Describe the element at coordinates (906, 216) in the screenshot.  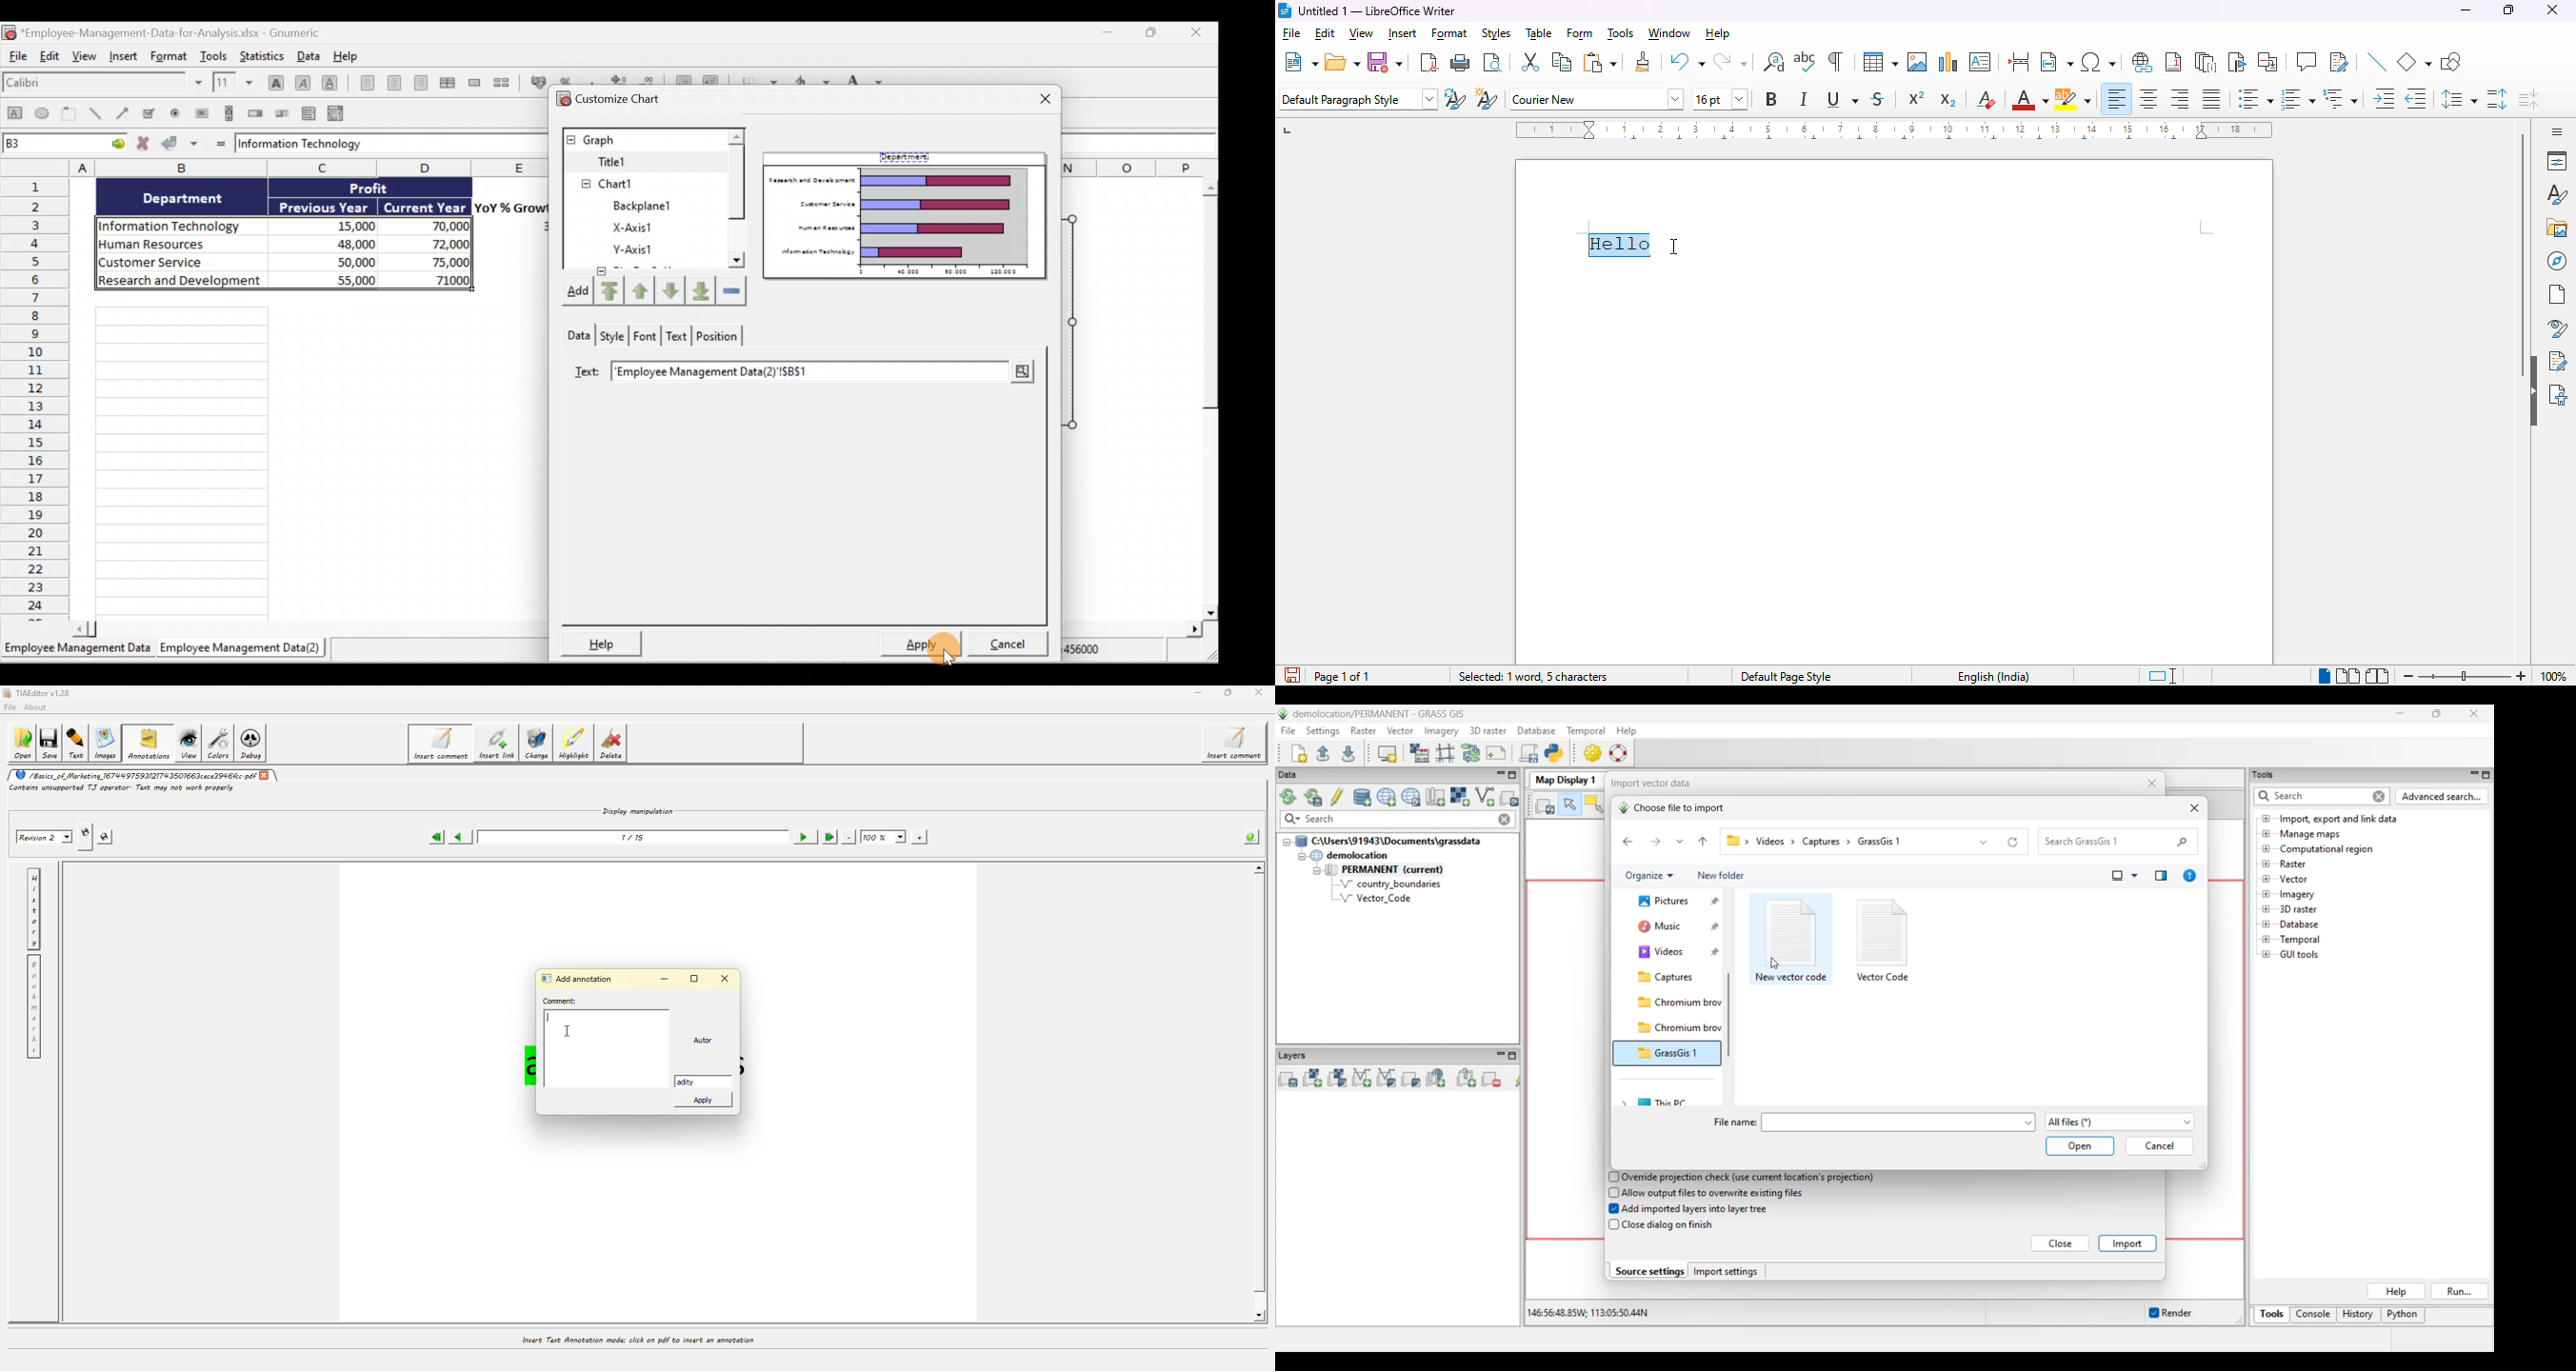
I see `Preview` at that location.